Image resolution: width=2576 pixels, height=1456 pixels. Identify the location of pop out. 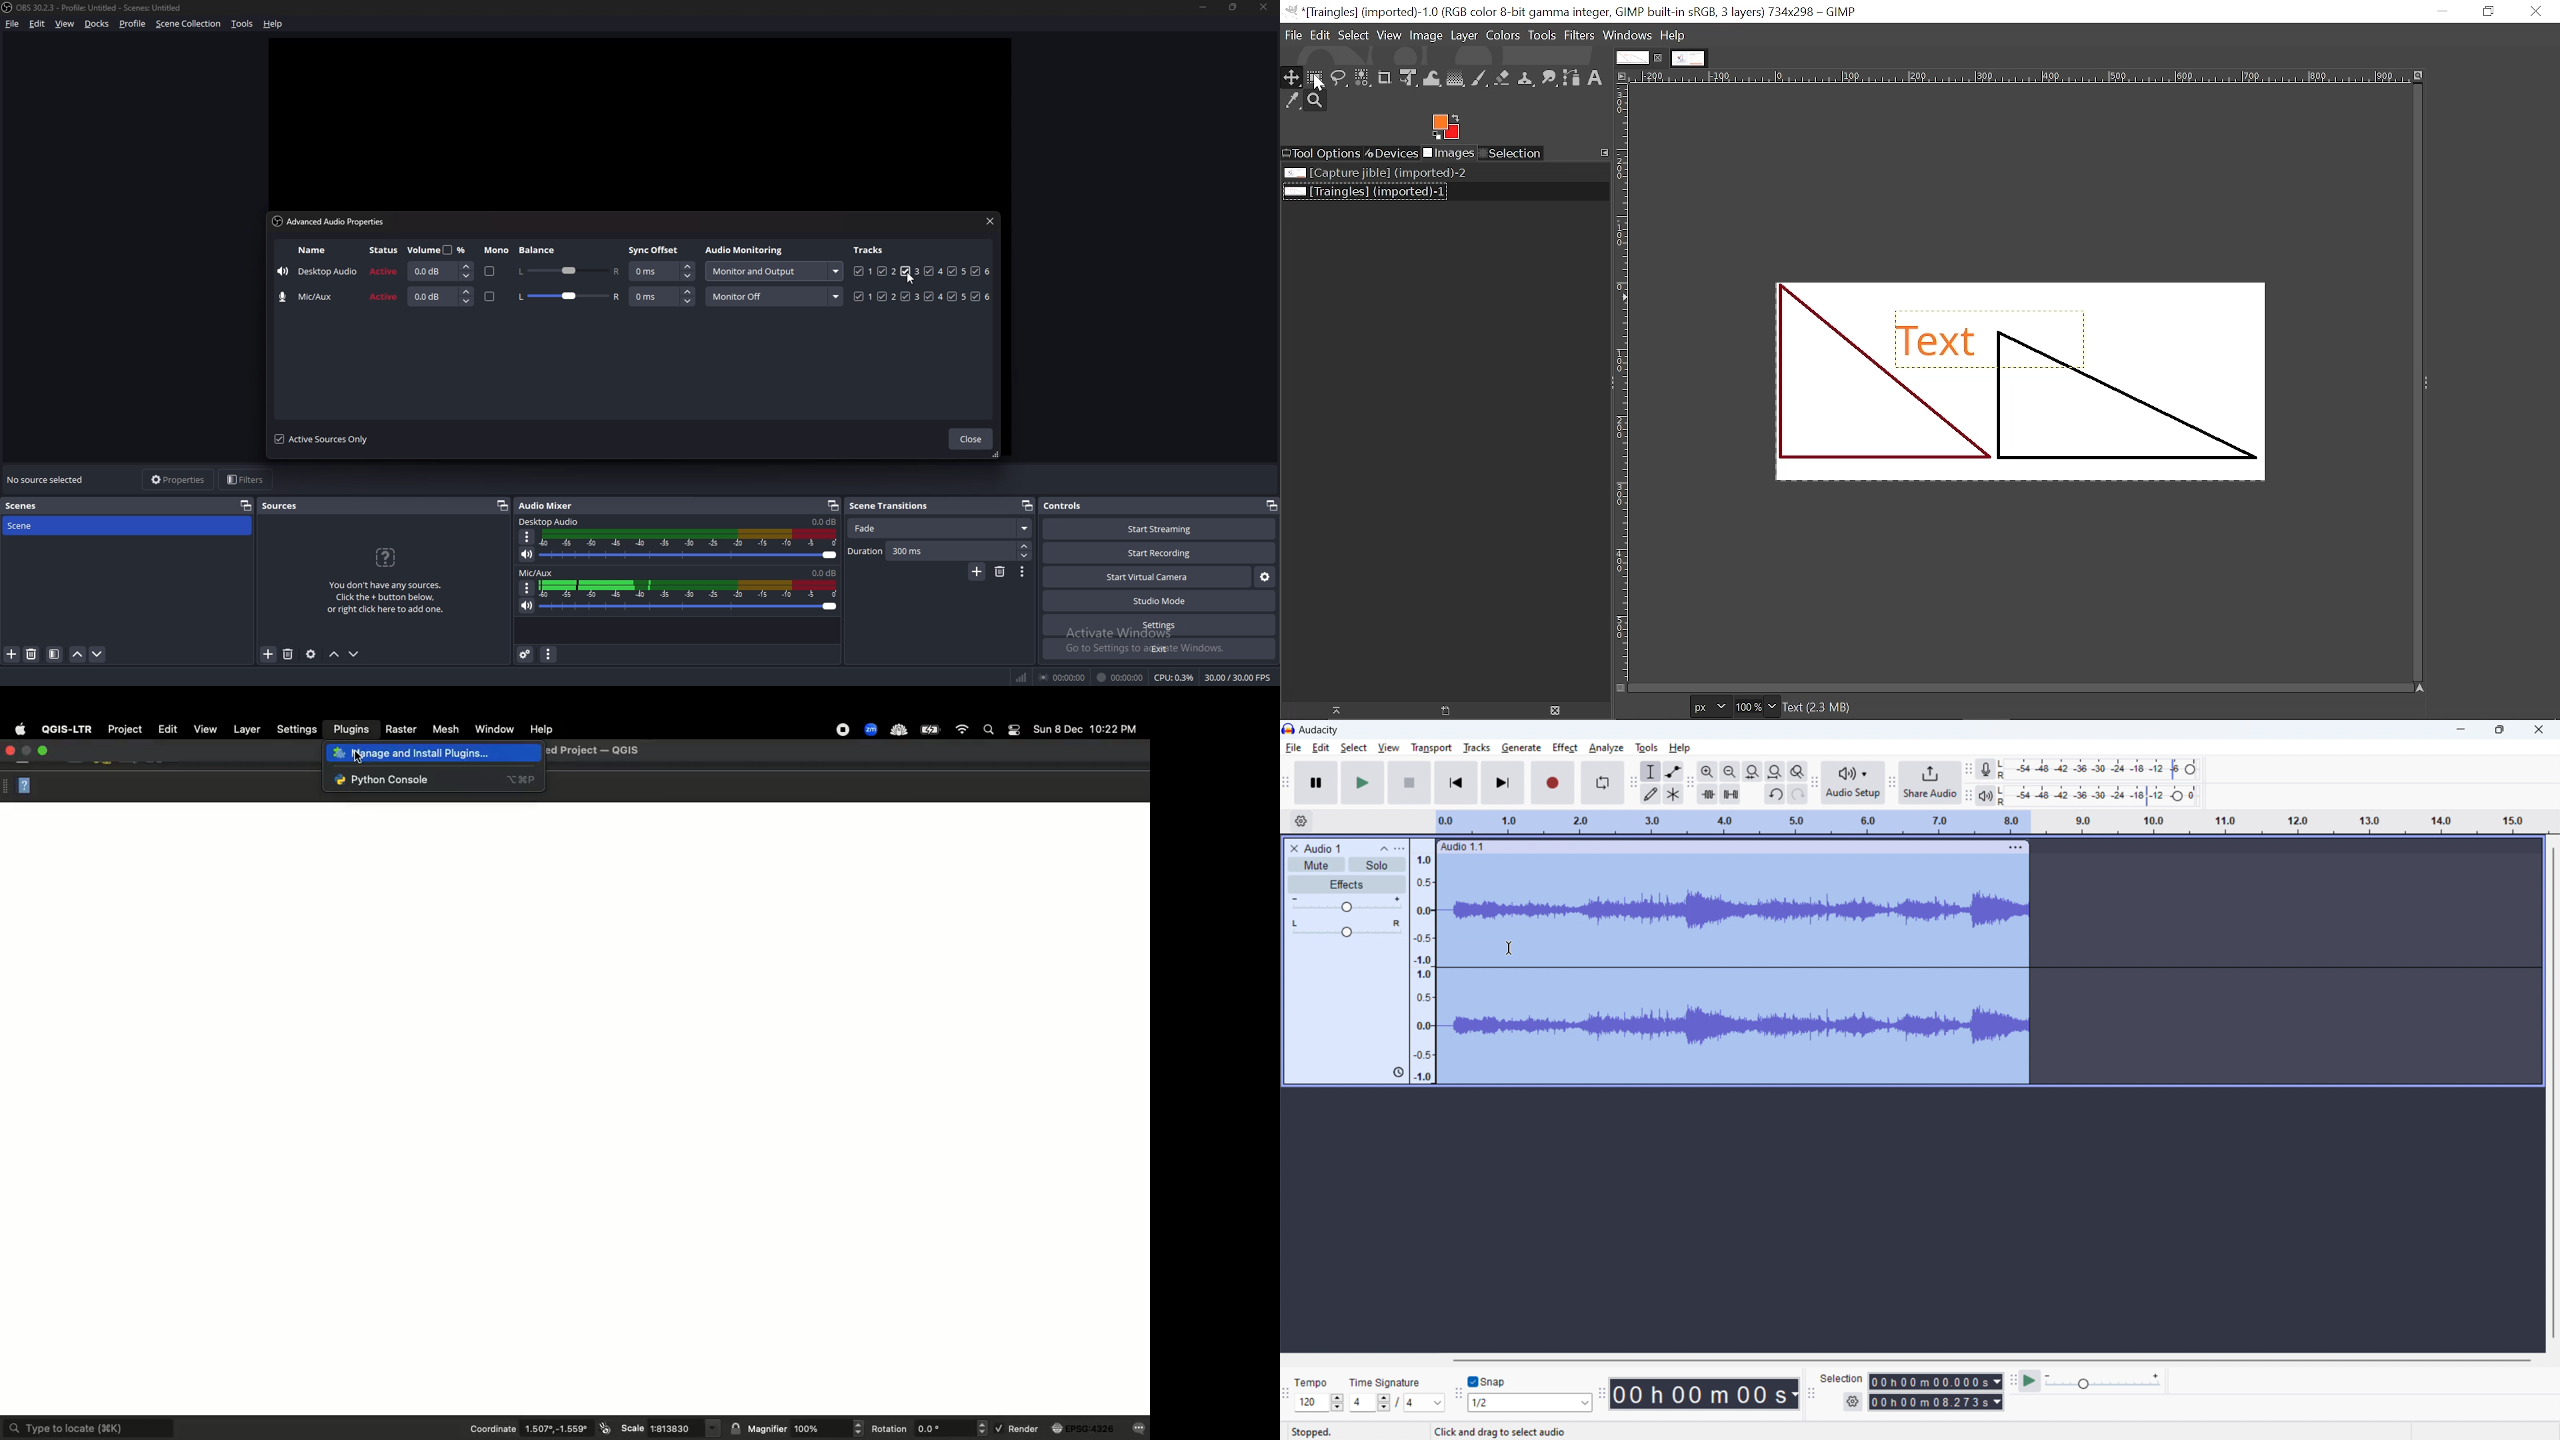
(1271, 505).